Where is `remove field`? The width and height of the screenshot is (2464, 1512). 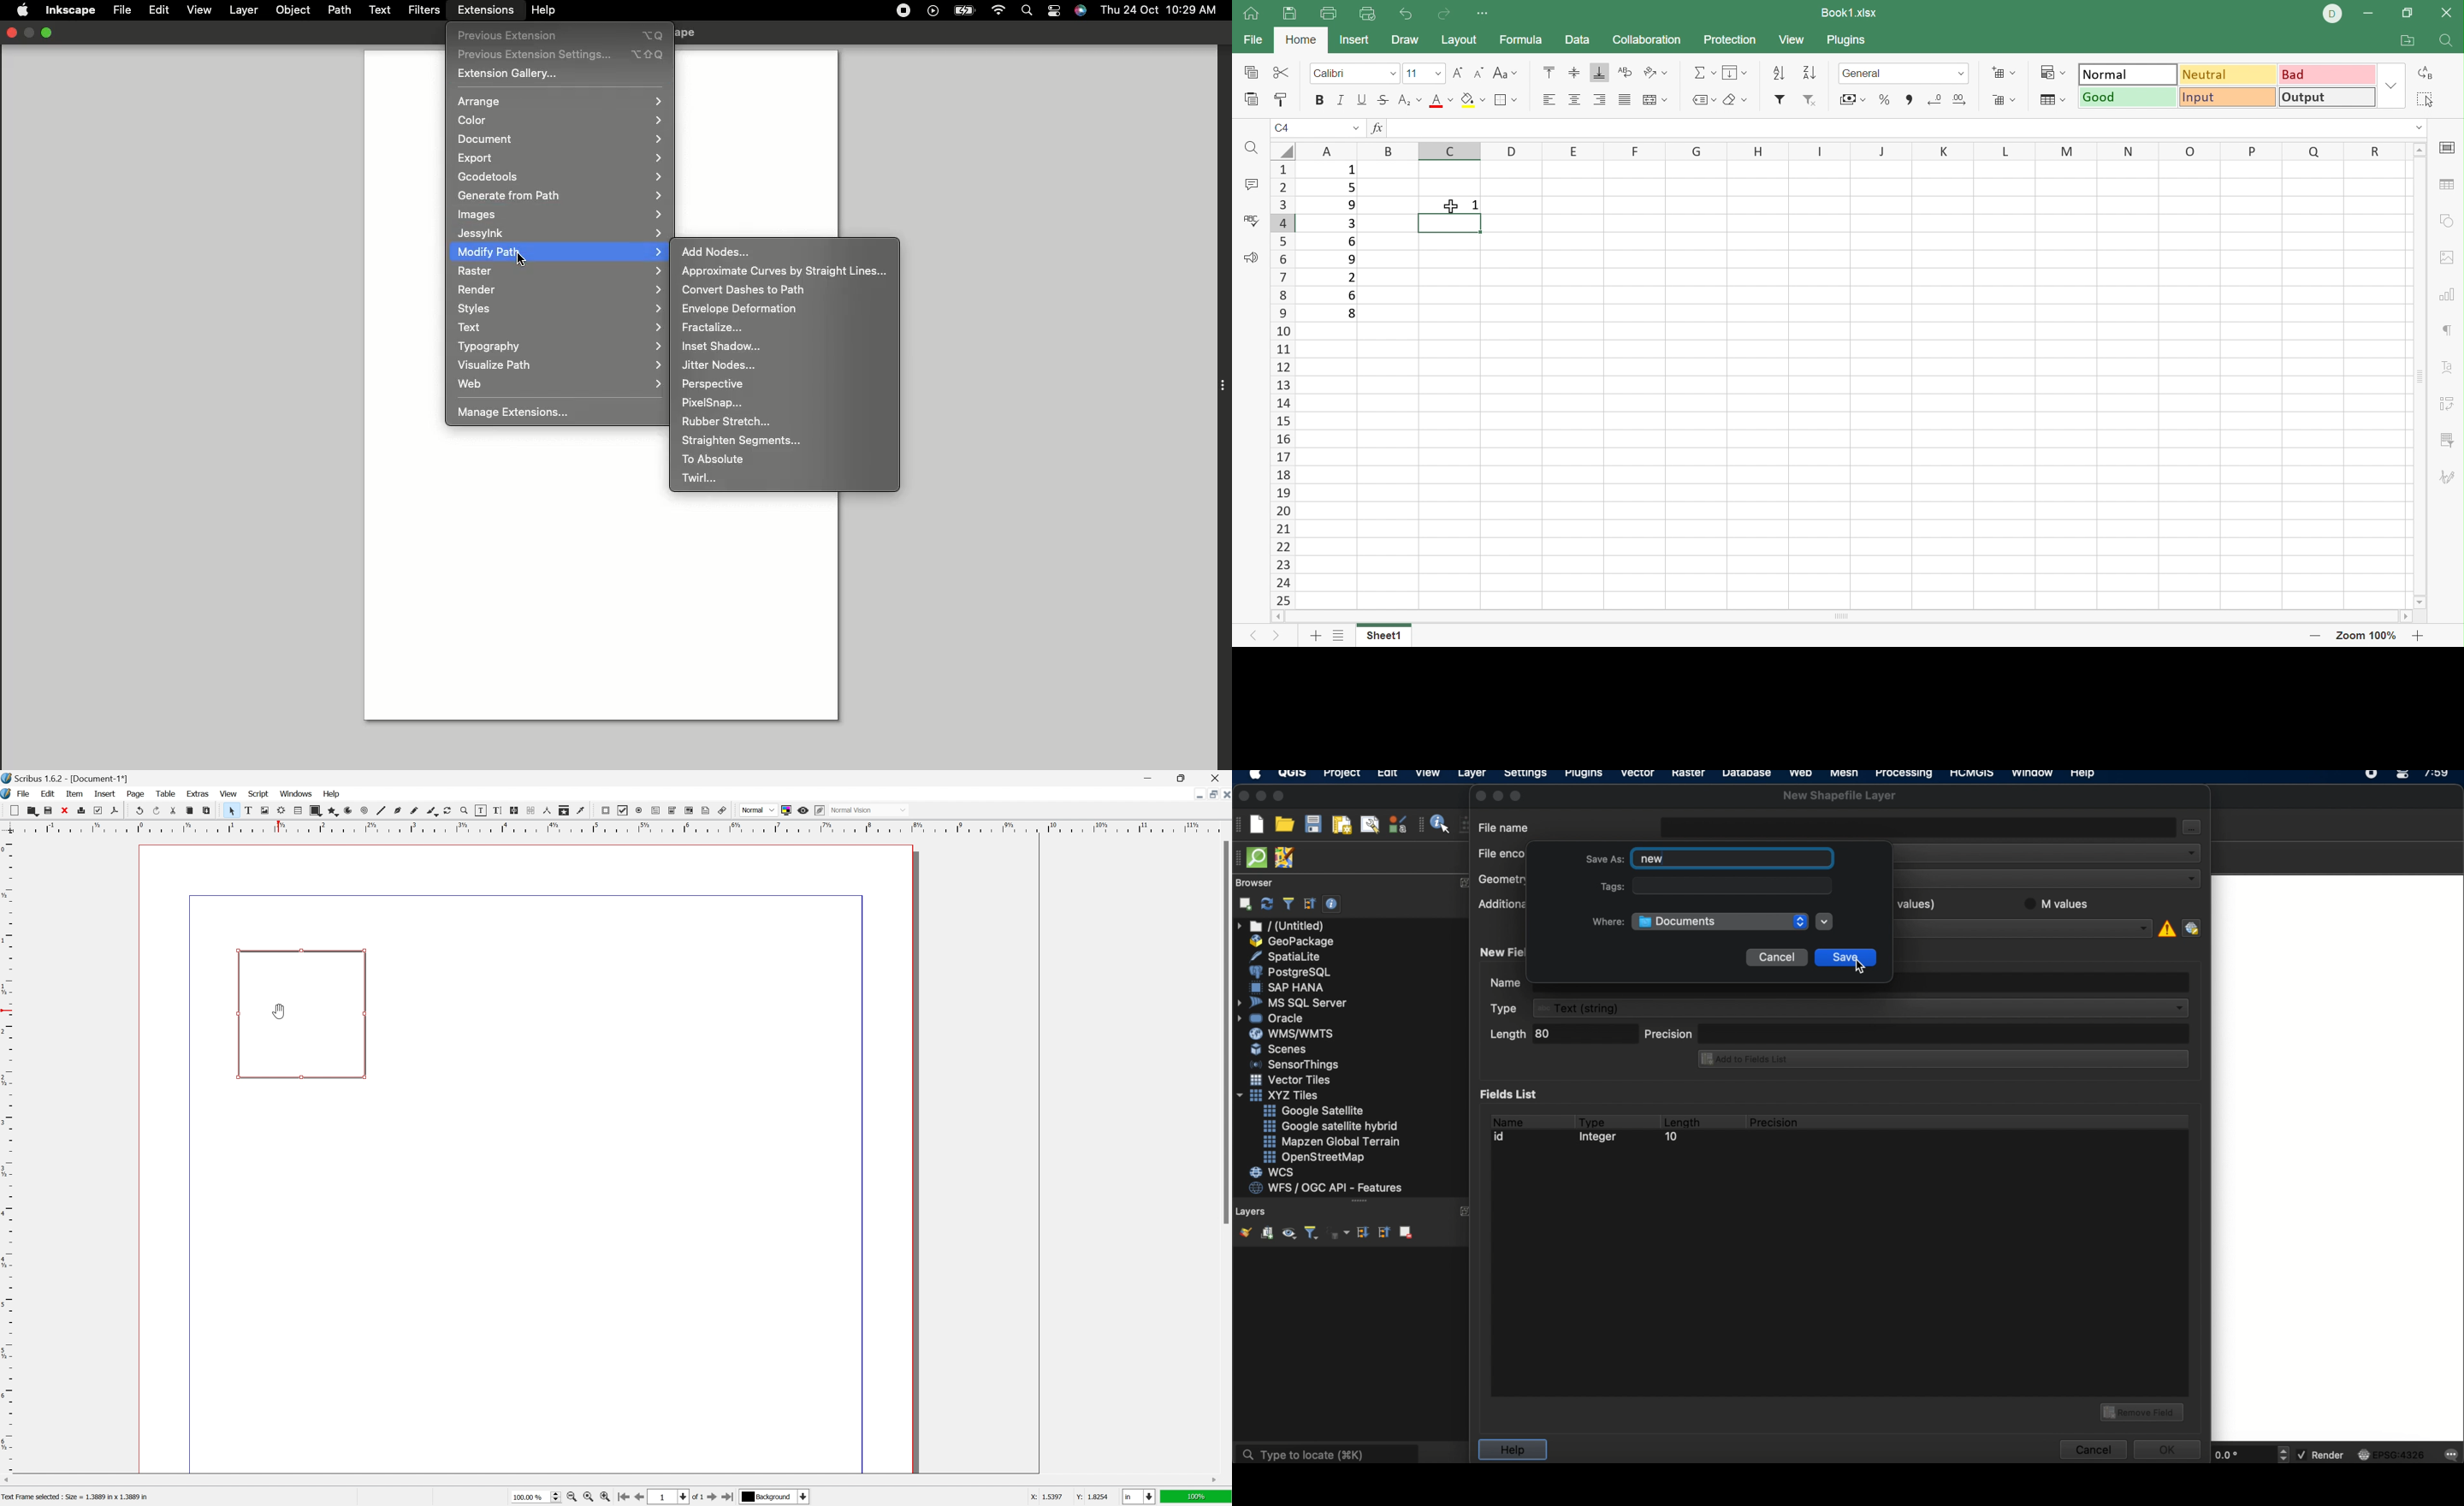 remove field is located at coordinates (2144, 1411).